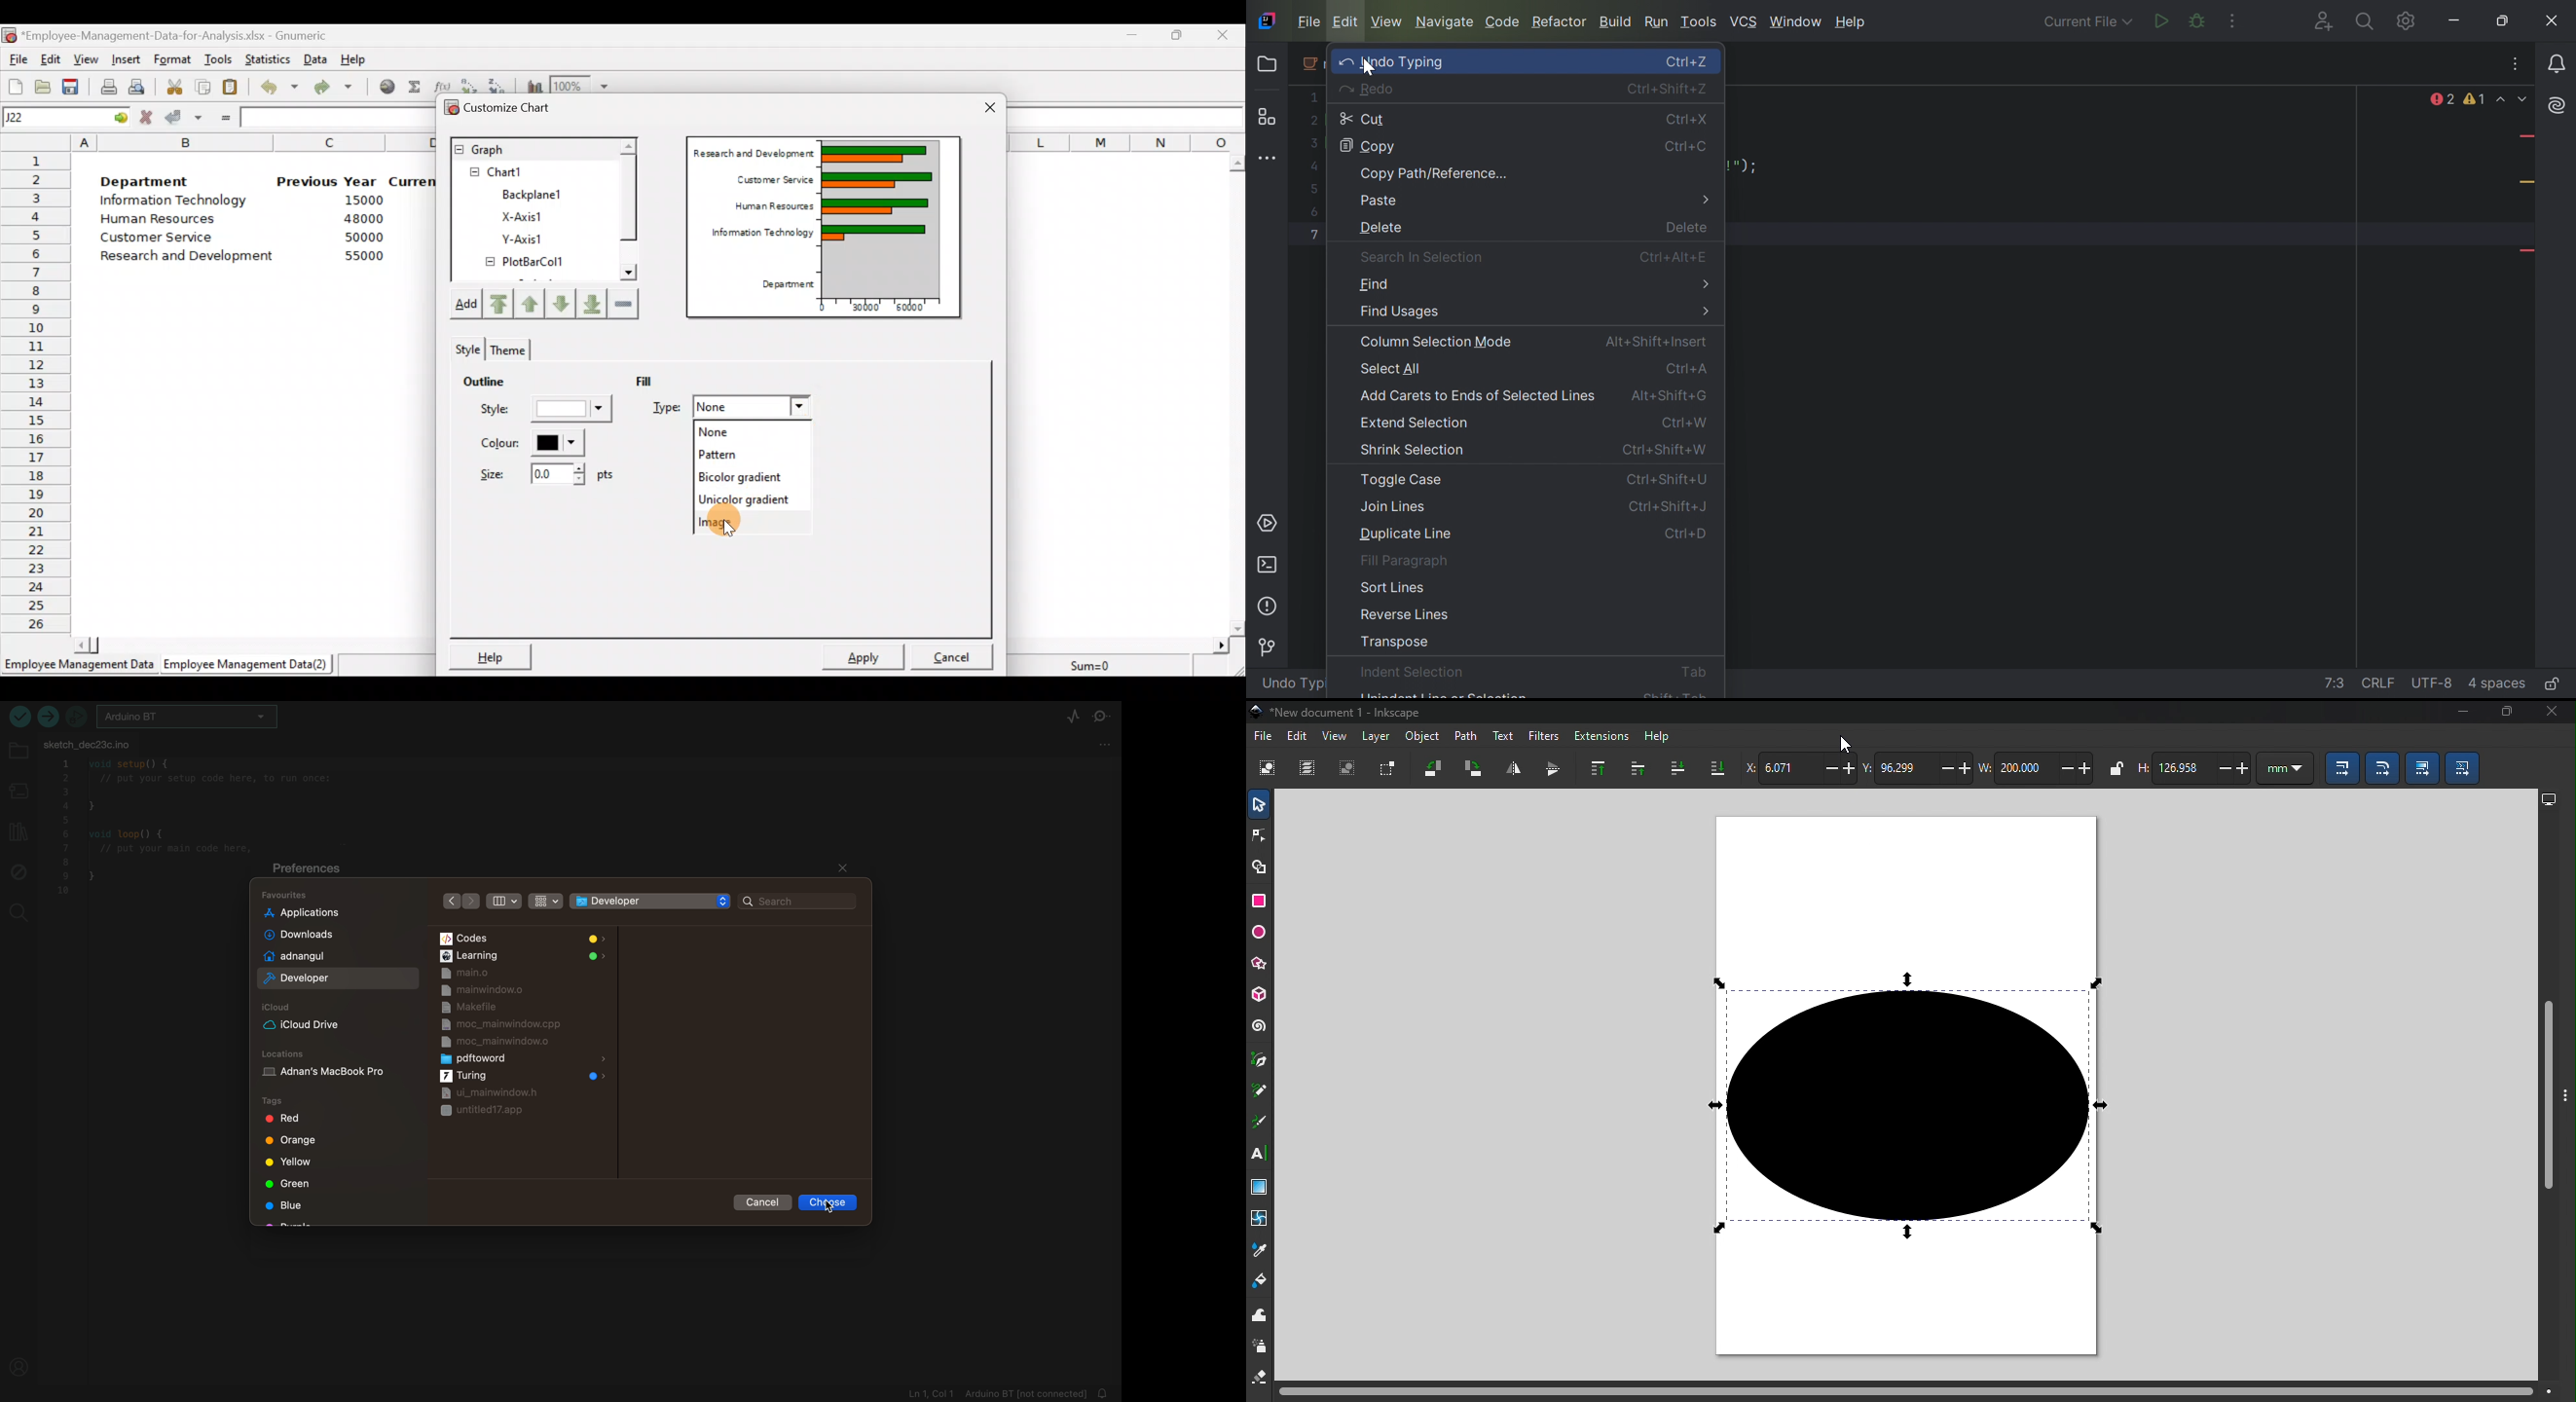 The width and height of the screenshot is (2576, 1428). What do you see at coordinates (1260, 867) in the screenshot?
I see `Shape builder tool` at bounding box center [1260, 867].